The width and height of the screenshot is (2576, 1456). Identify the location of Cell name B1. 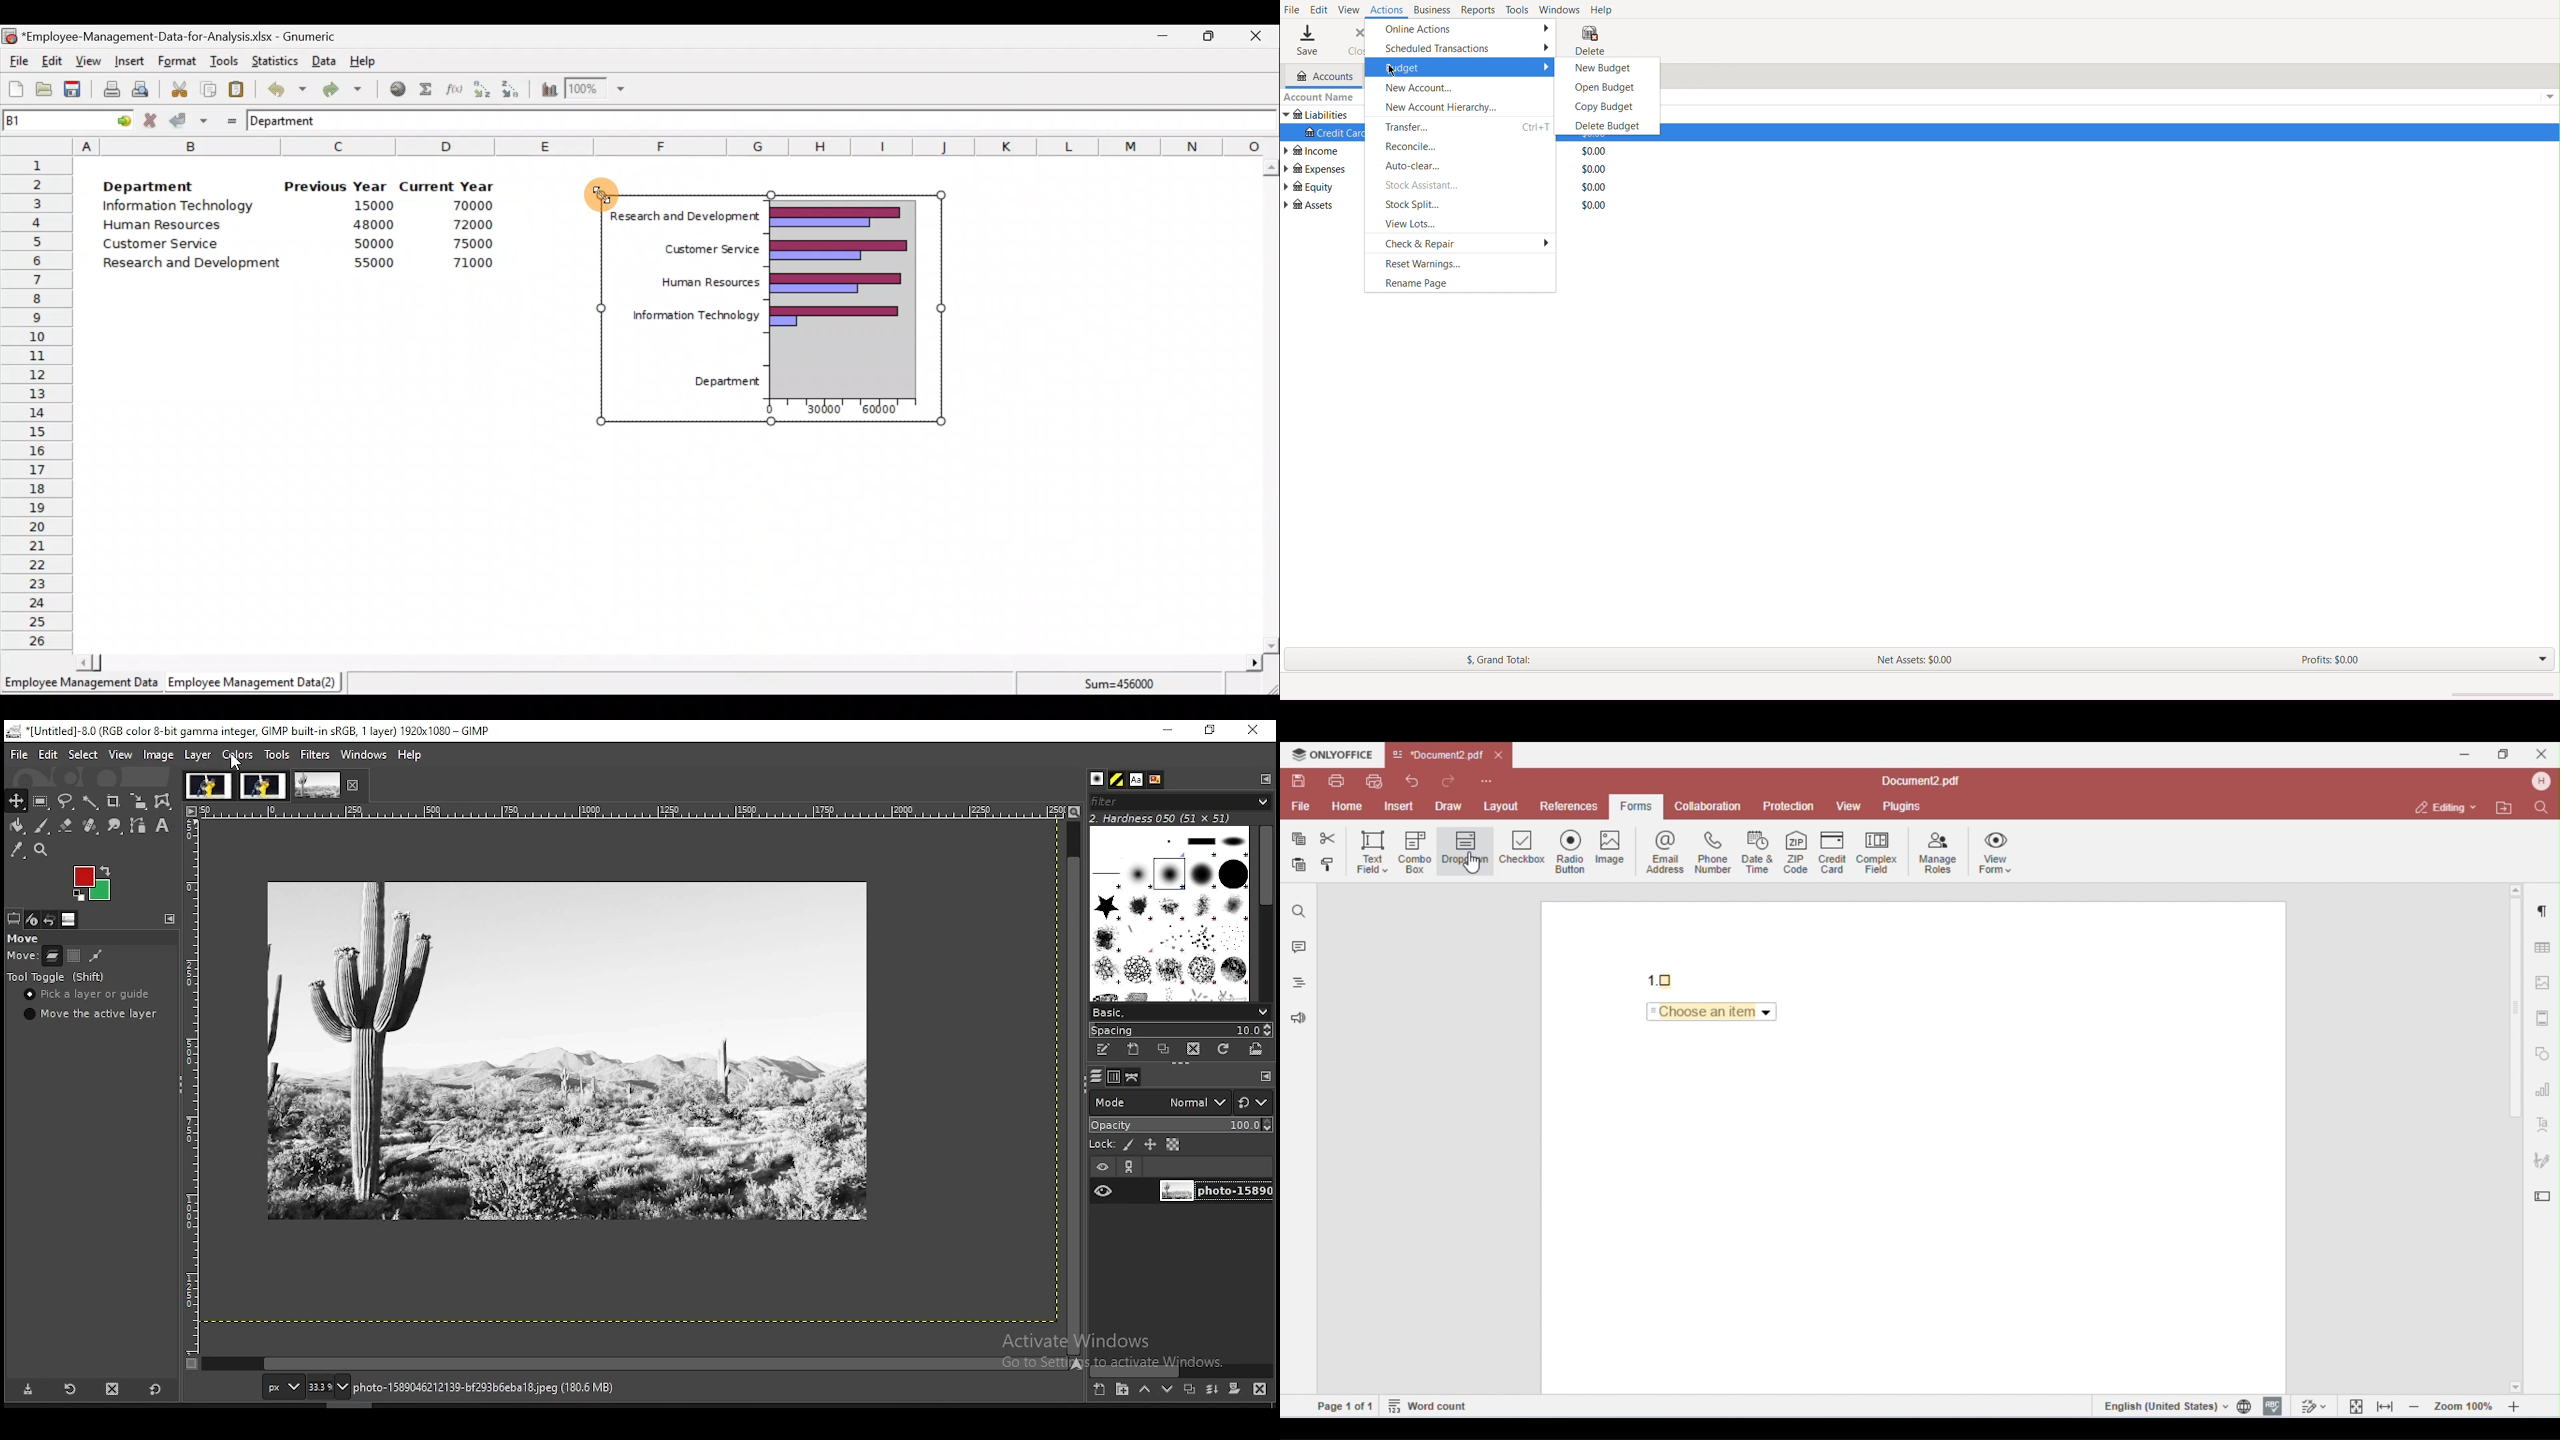
(44, 120).